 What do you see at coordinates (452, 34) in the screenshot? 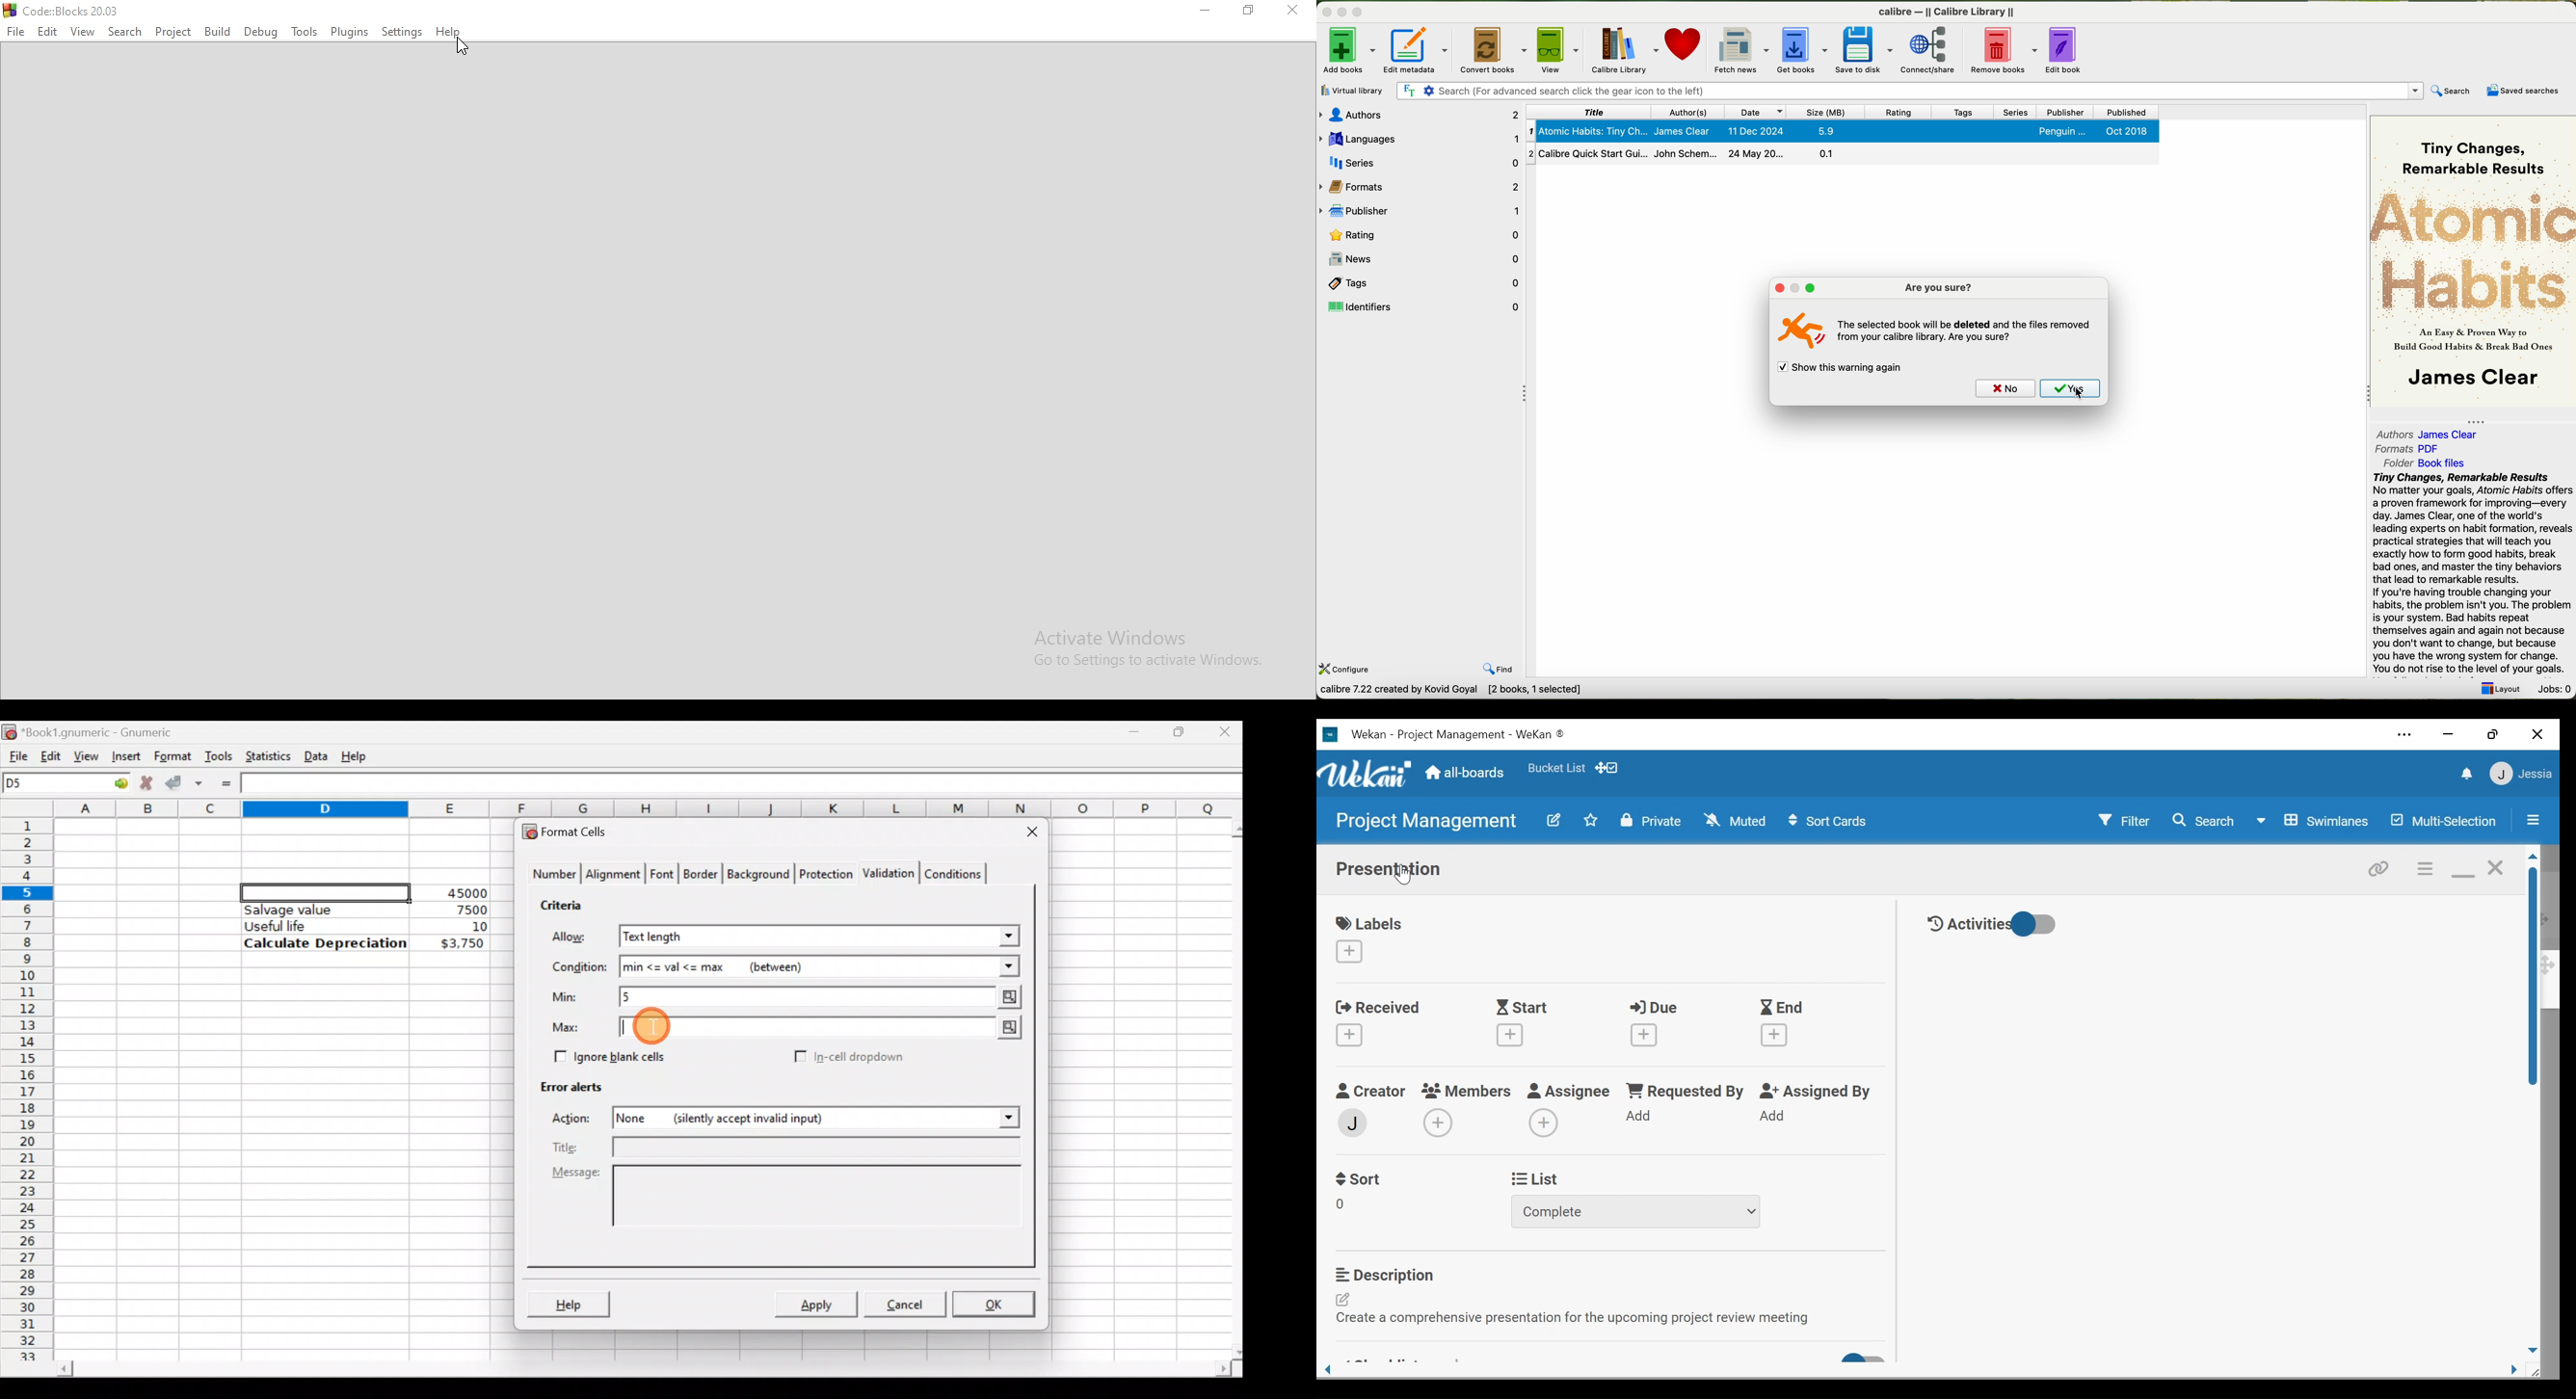
I see `Help` at bounding box center [452, 34].